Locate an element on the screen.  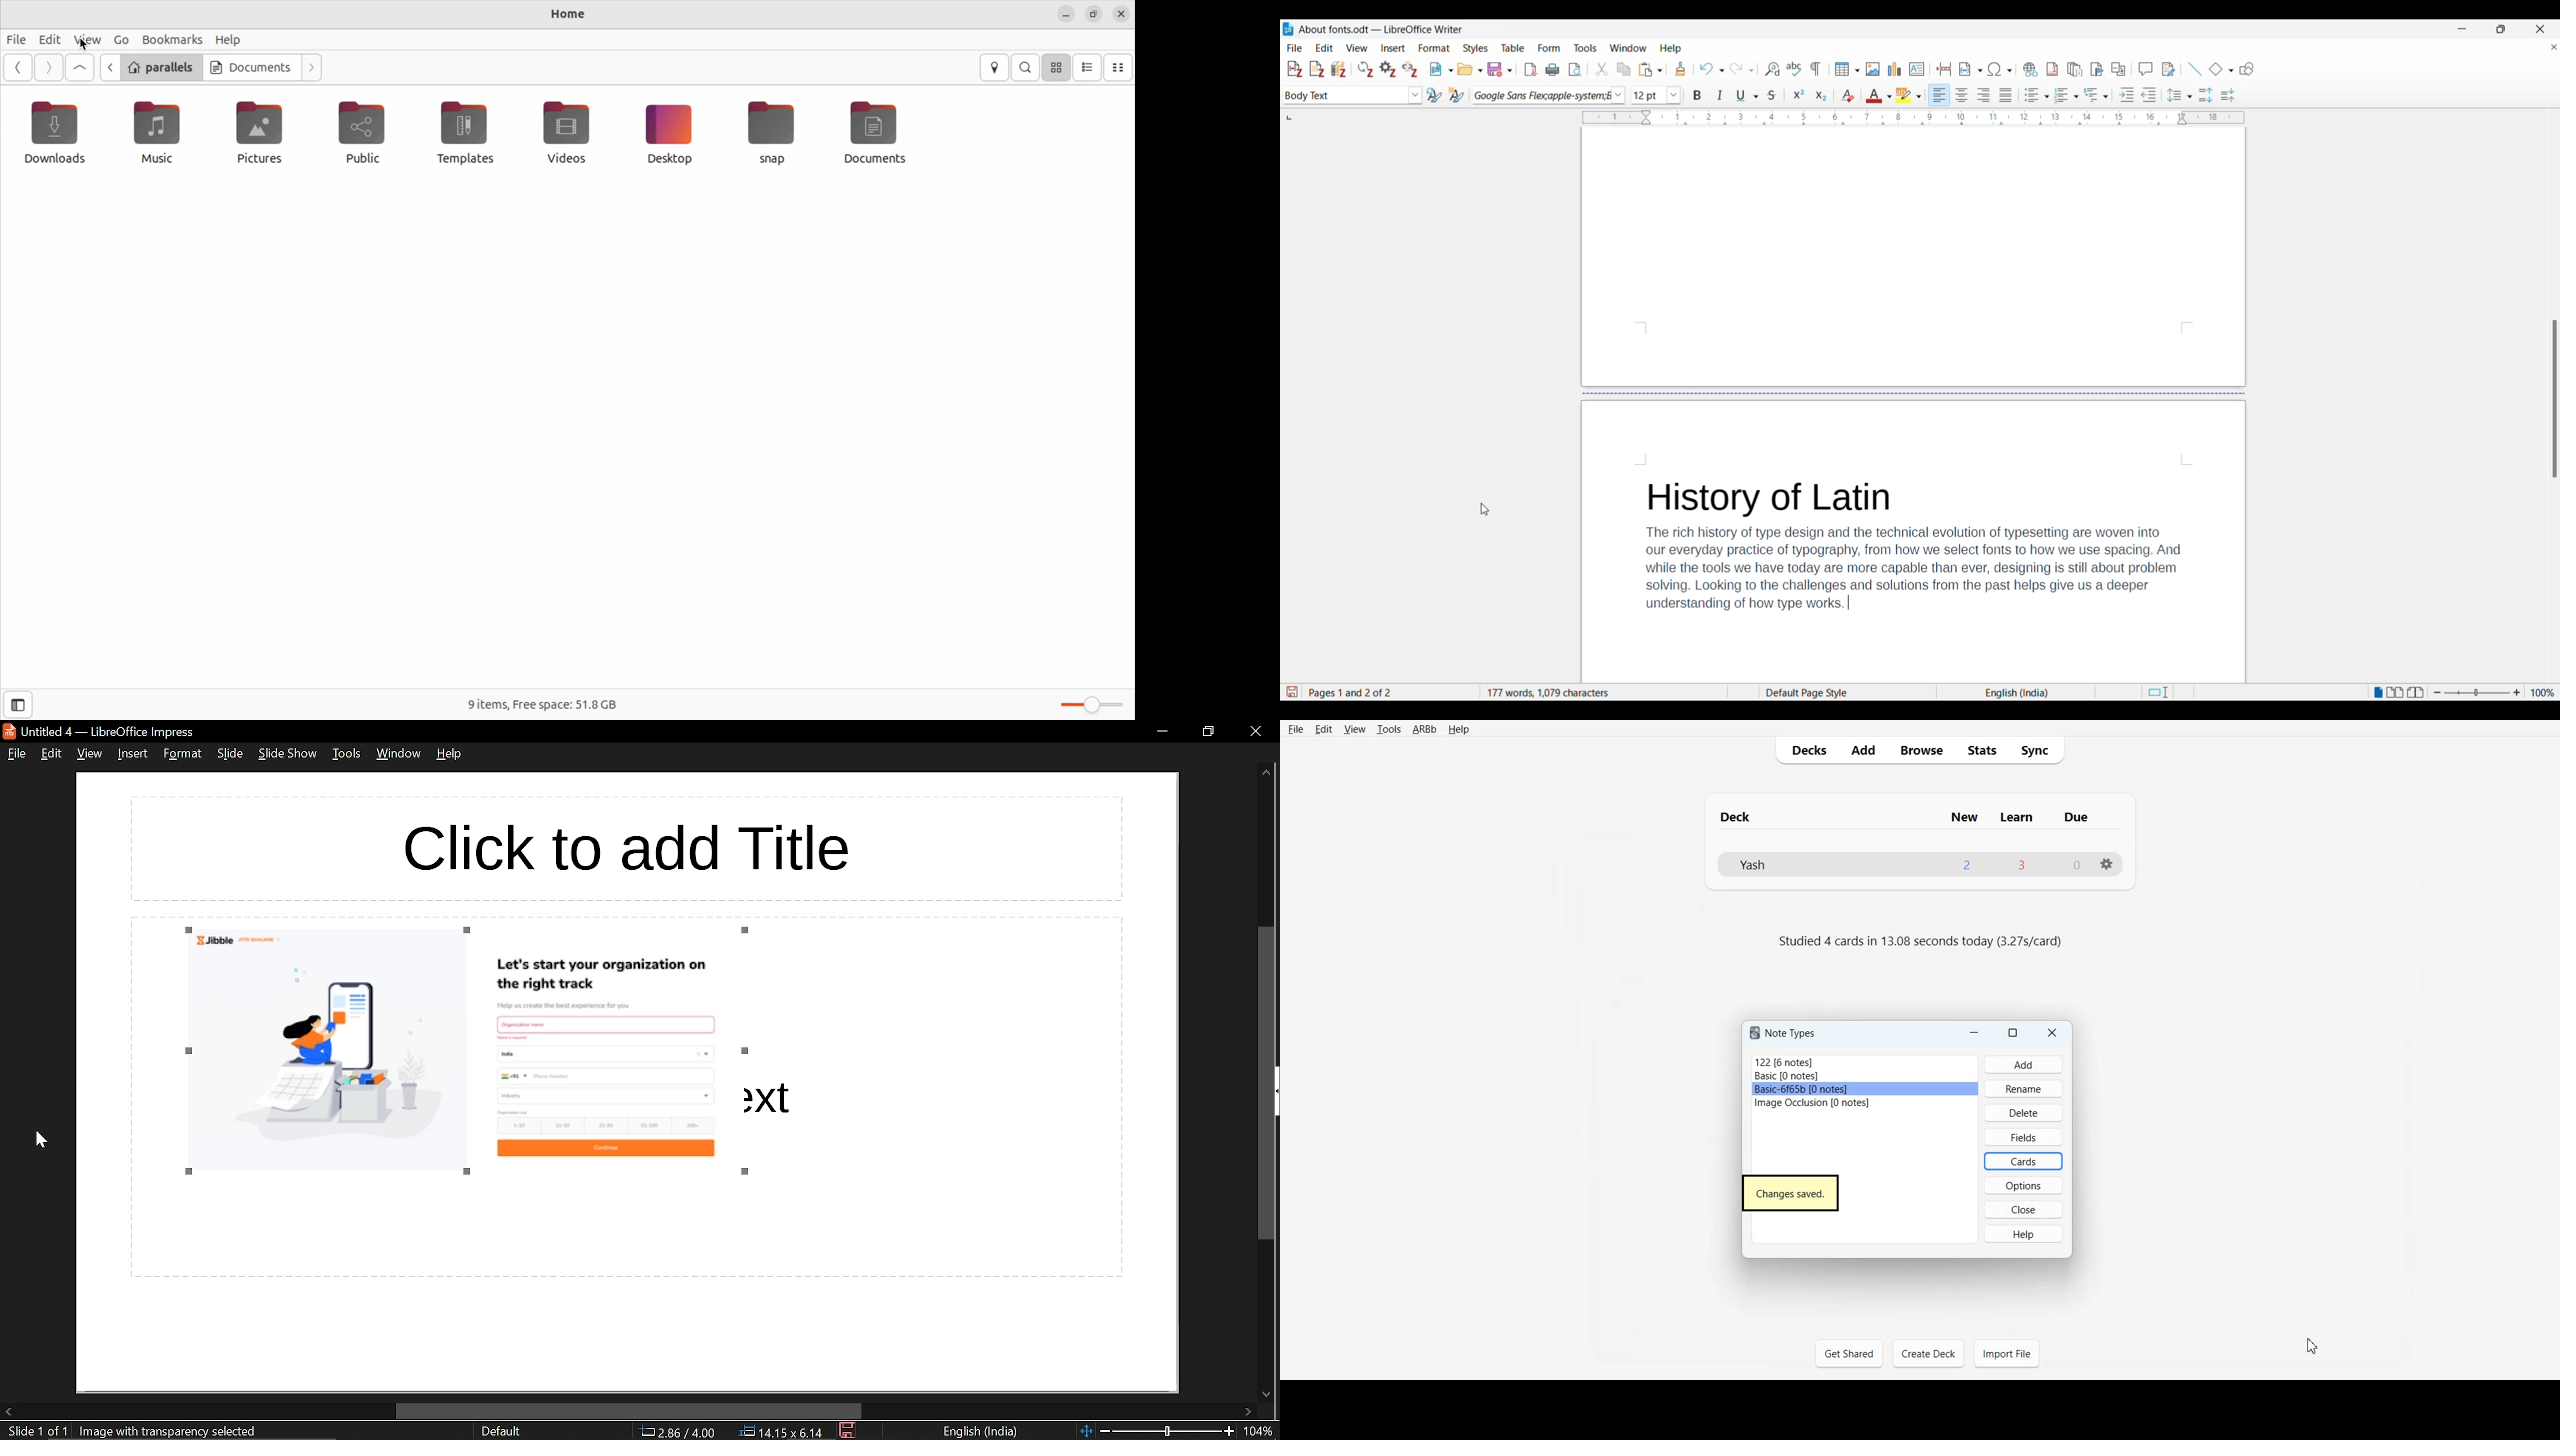
Add is located at coordinates (1863, 750).